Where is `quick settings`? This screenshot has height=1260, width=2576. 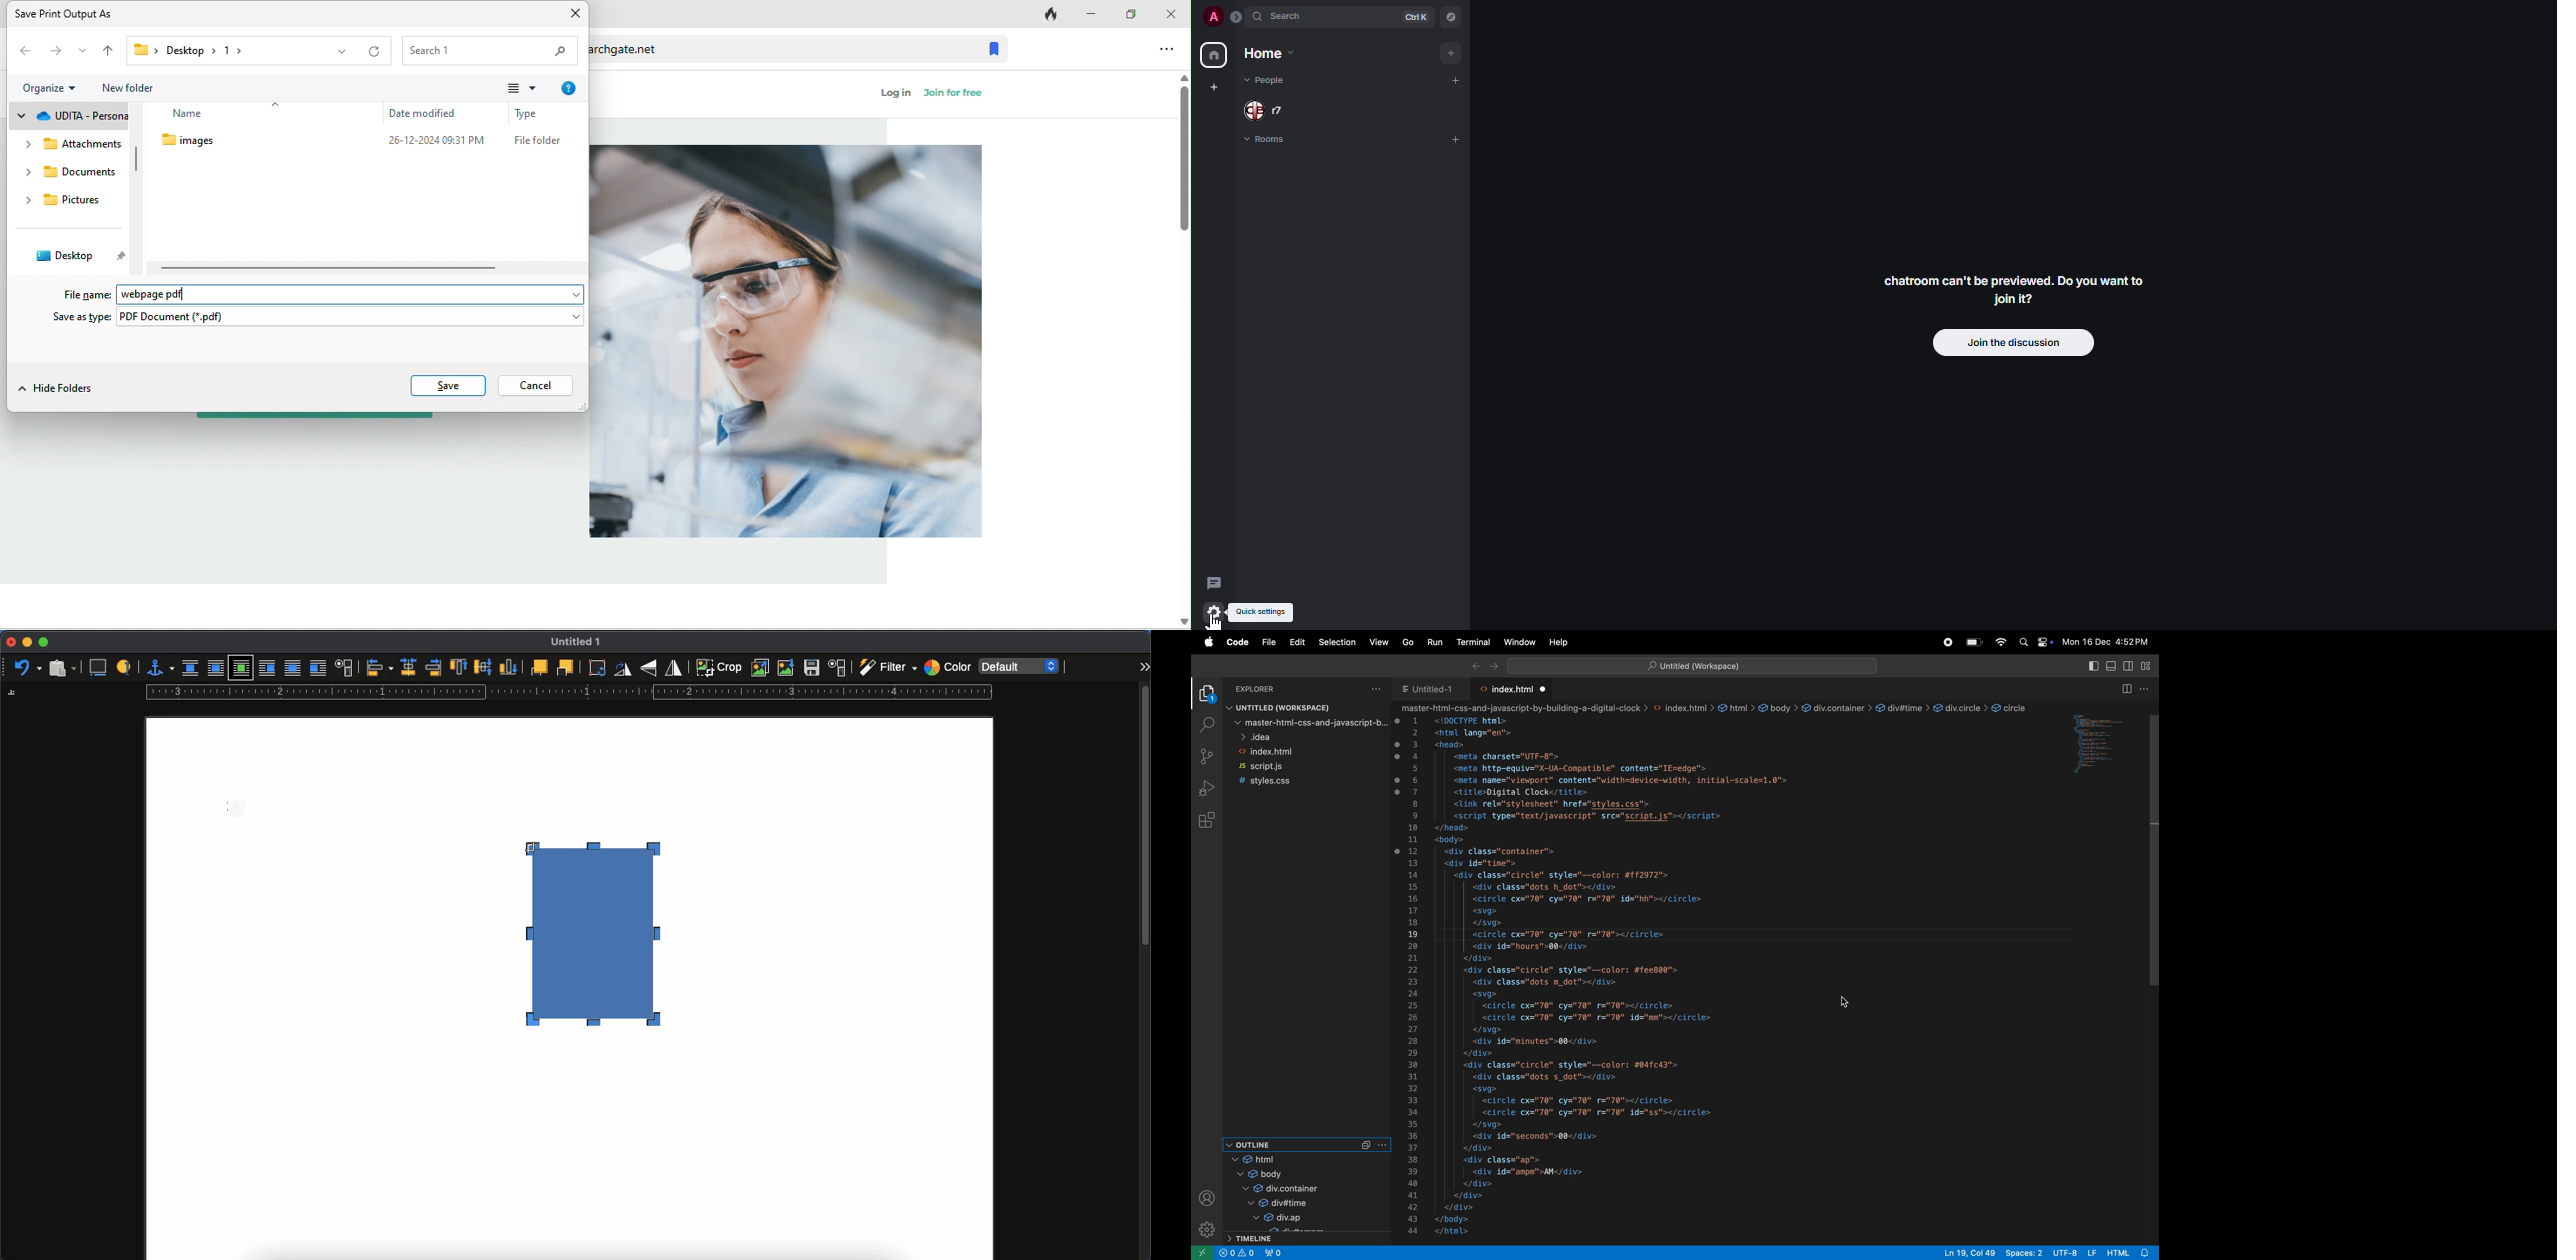 quick settings is located at coordinates (1213, 613).